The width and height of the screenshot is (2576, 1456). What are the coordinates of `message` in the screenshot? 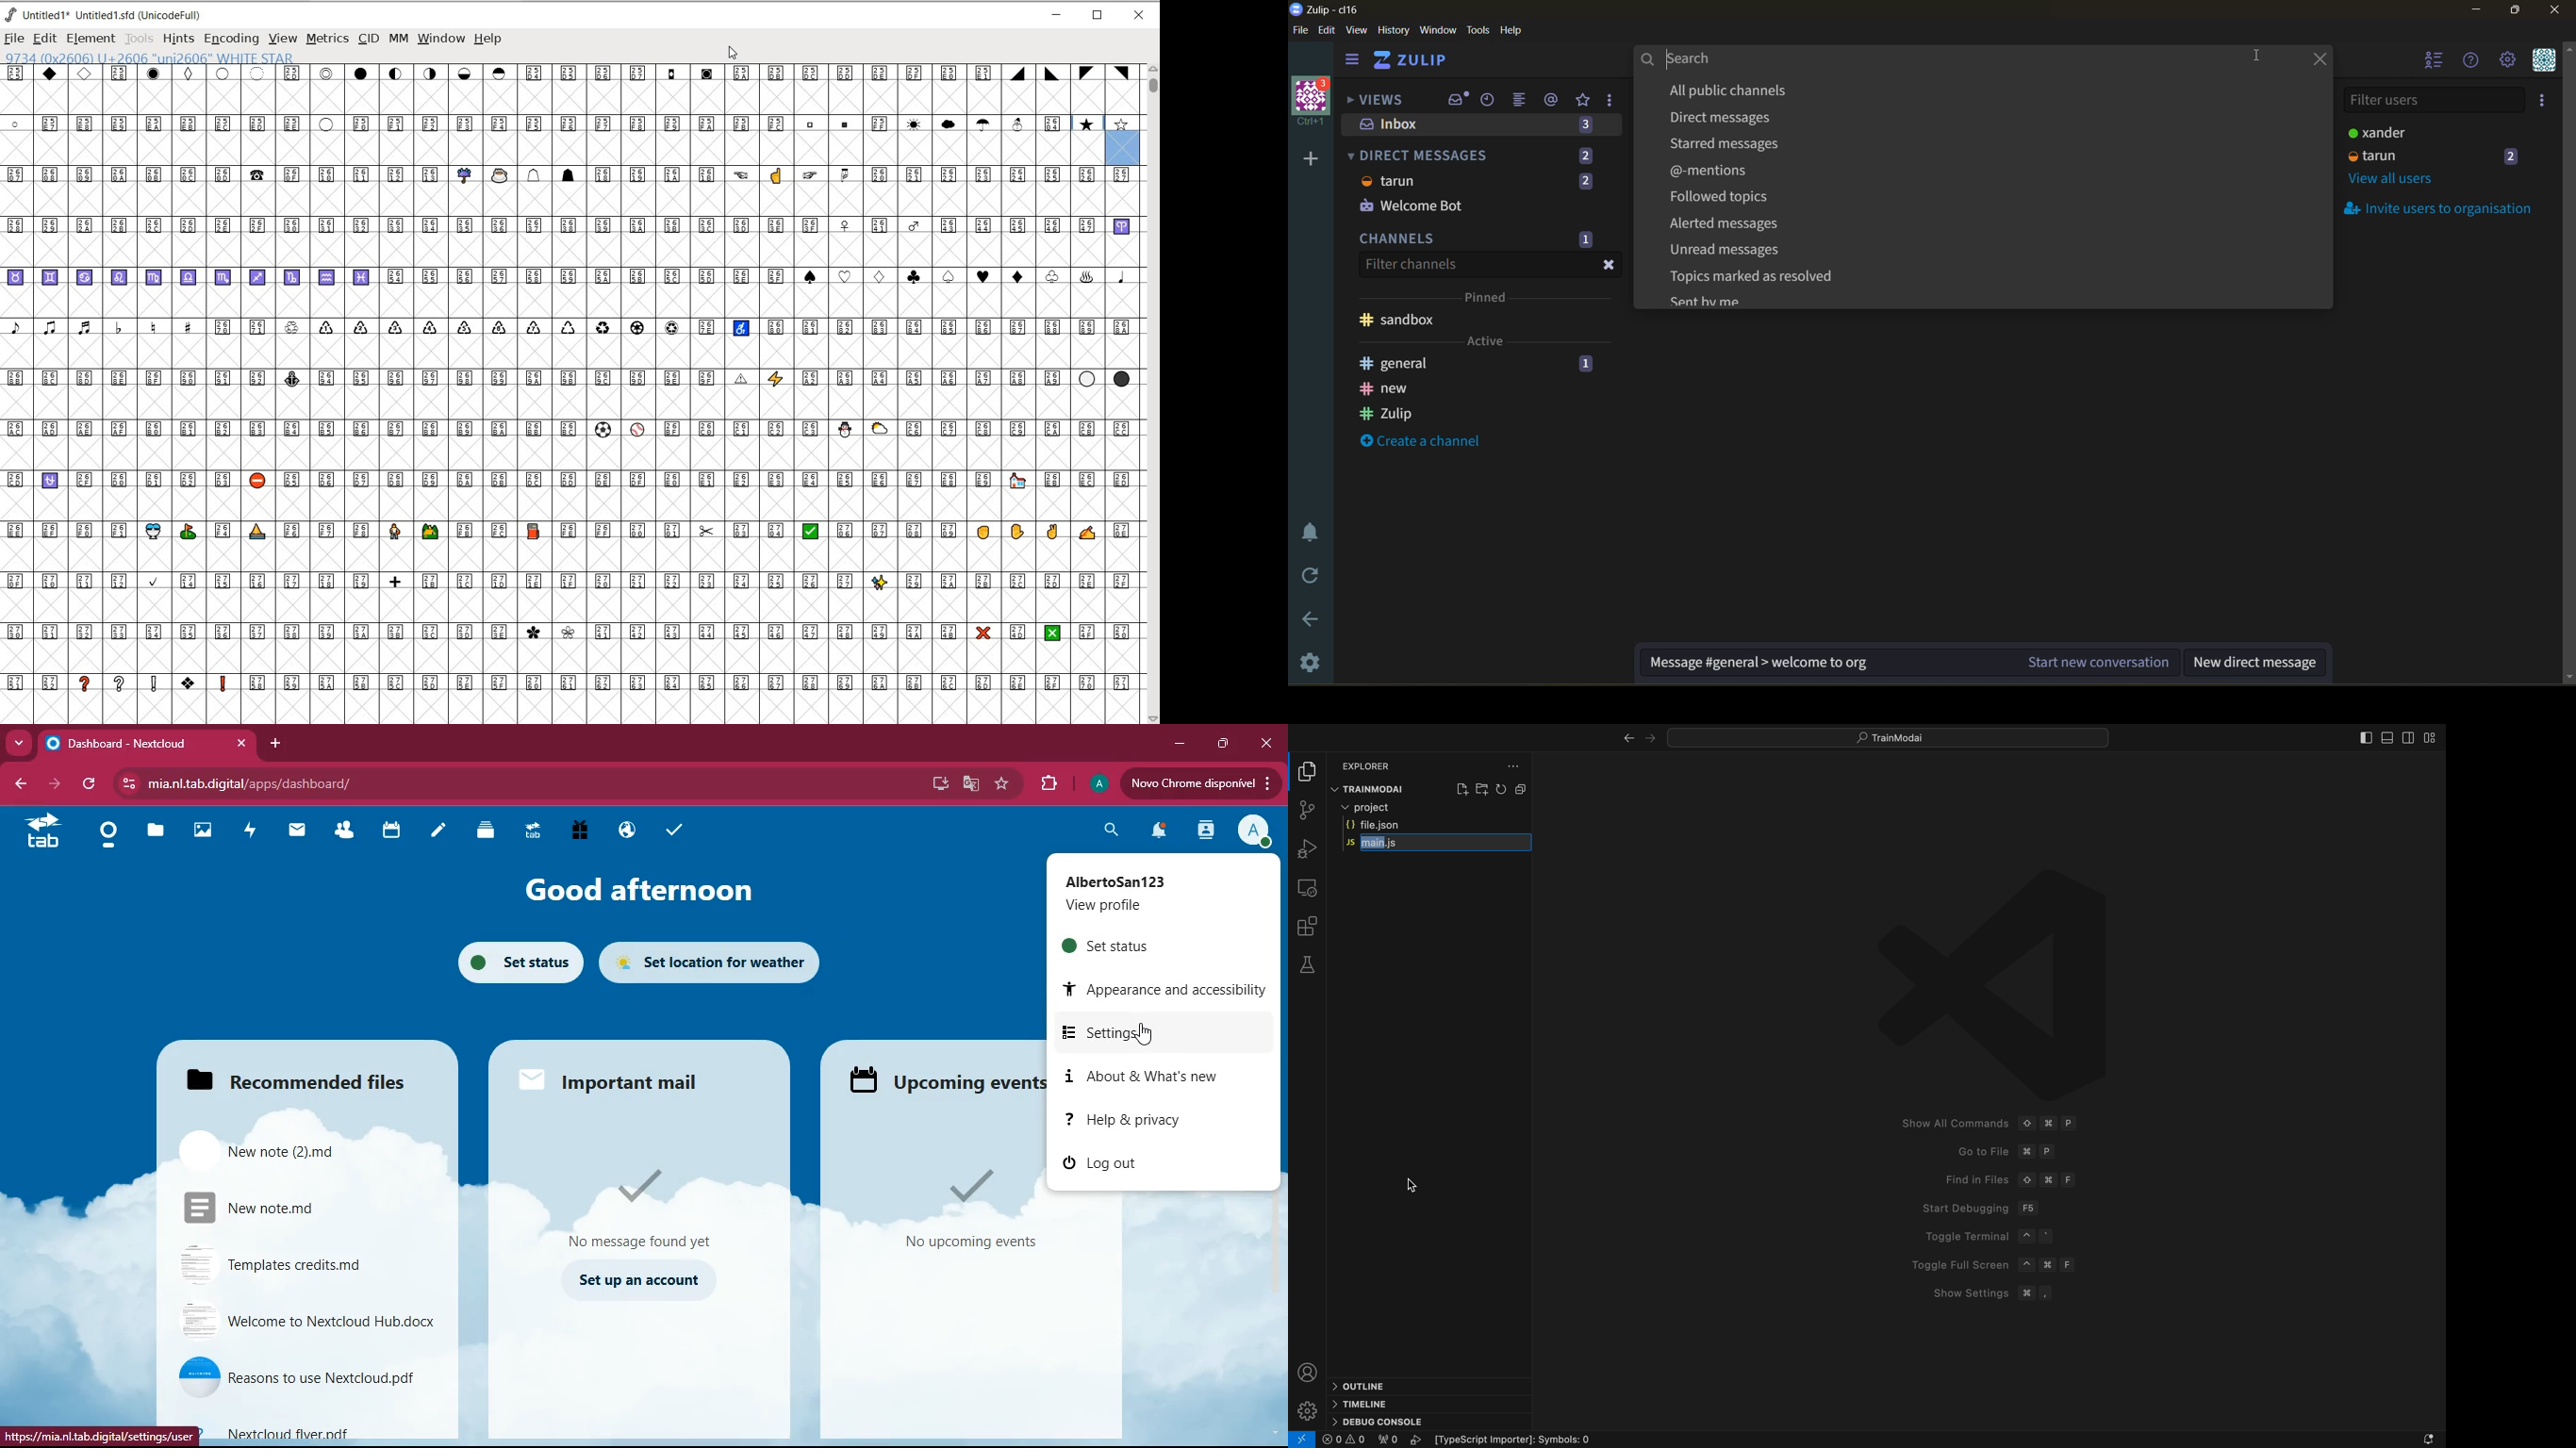 It's located at (643, 1207).